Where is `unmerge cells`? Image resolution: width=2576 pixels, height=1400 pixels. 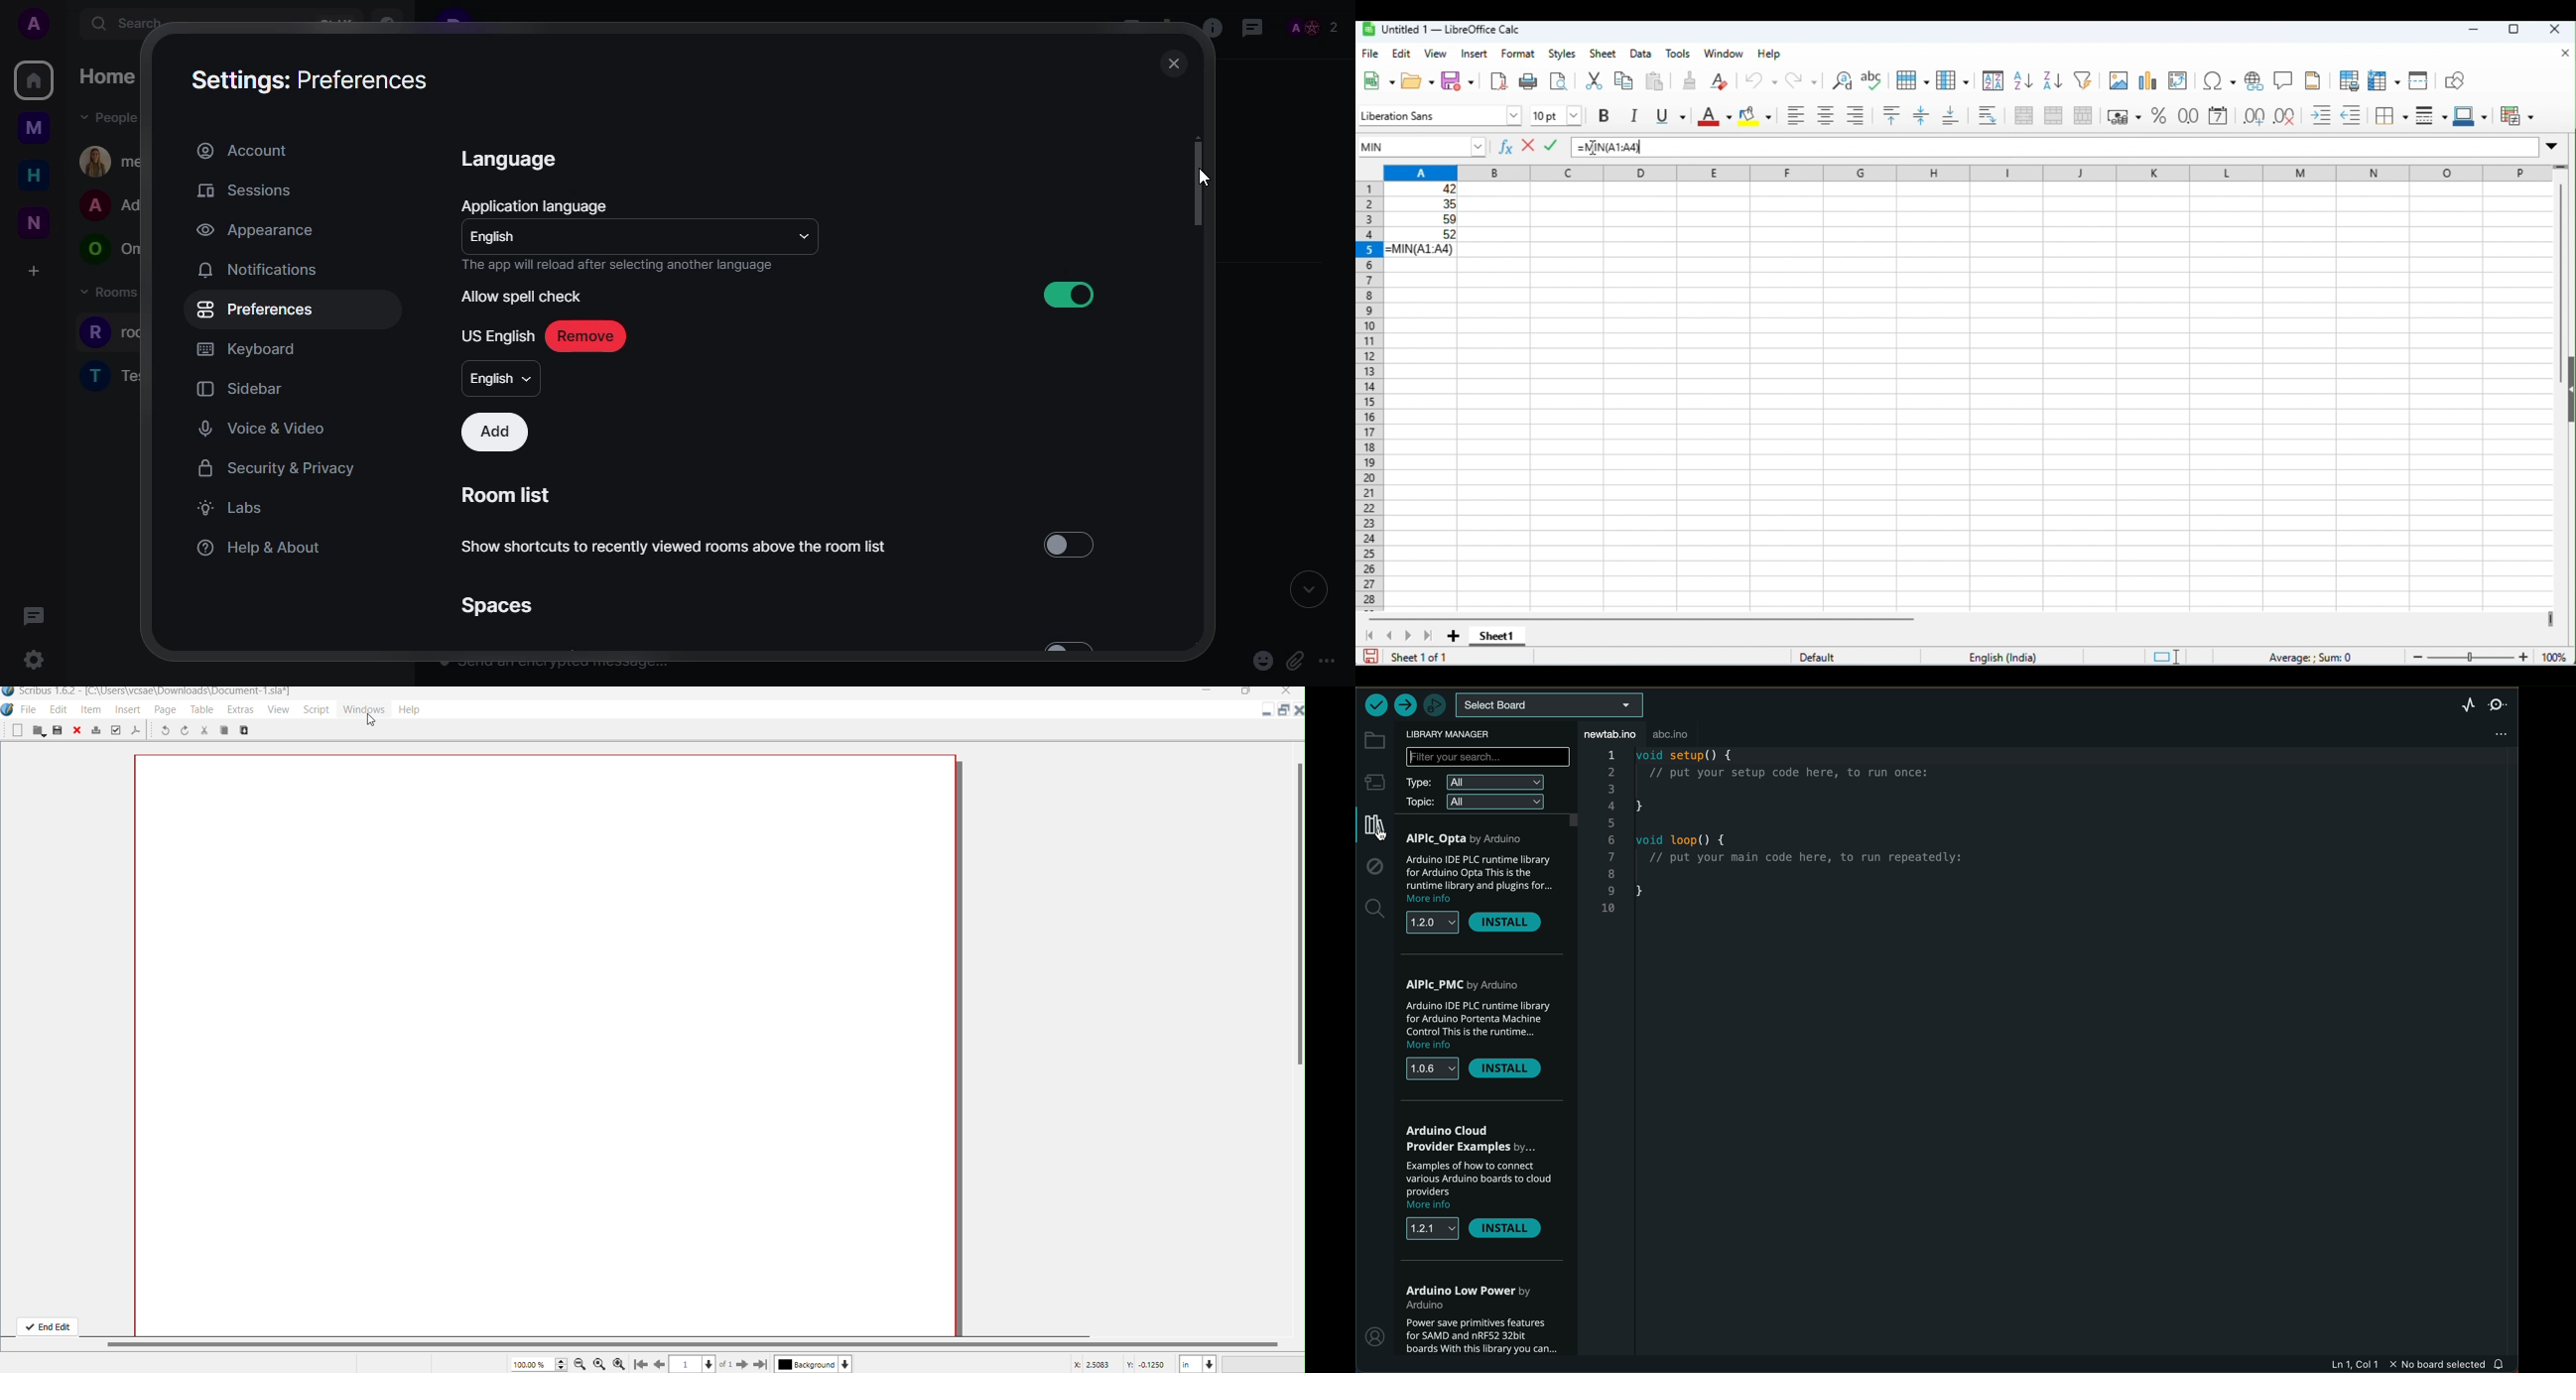
unmerge cells is located at coordinates (2083, 115).